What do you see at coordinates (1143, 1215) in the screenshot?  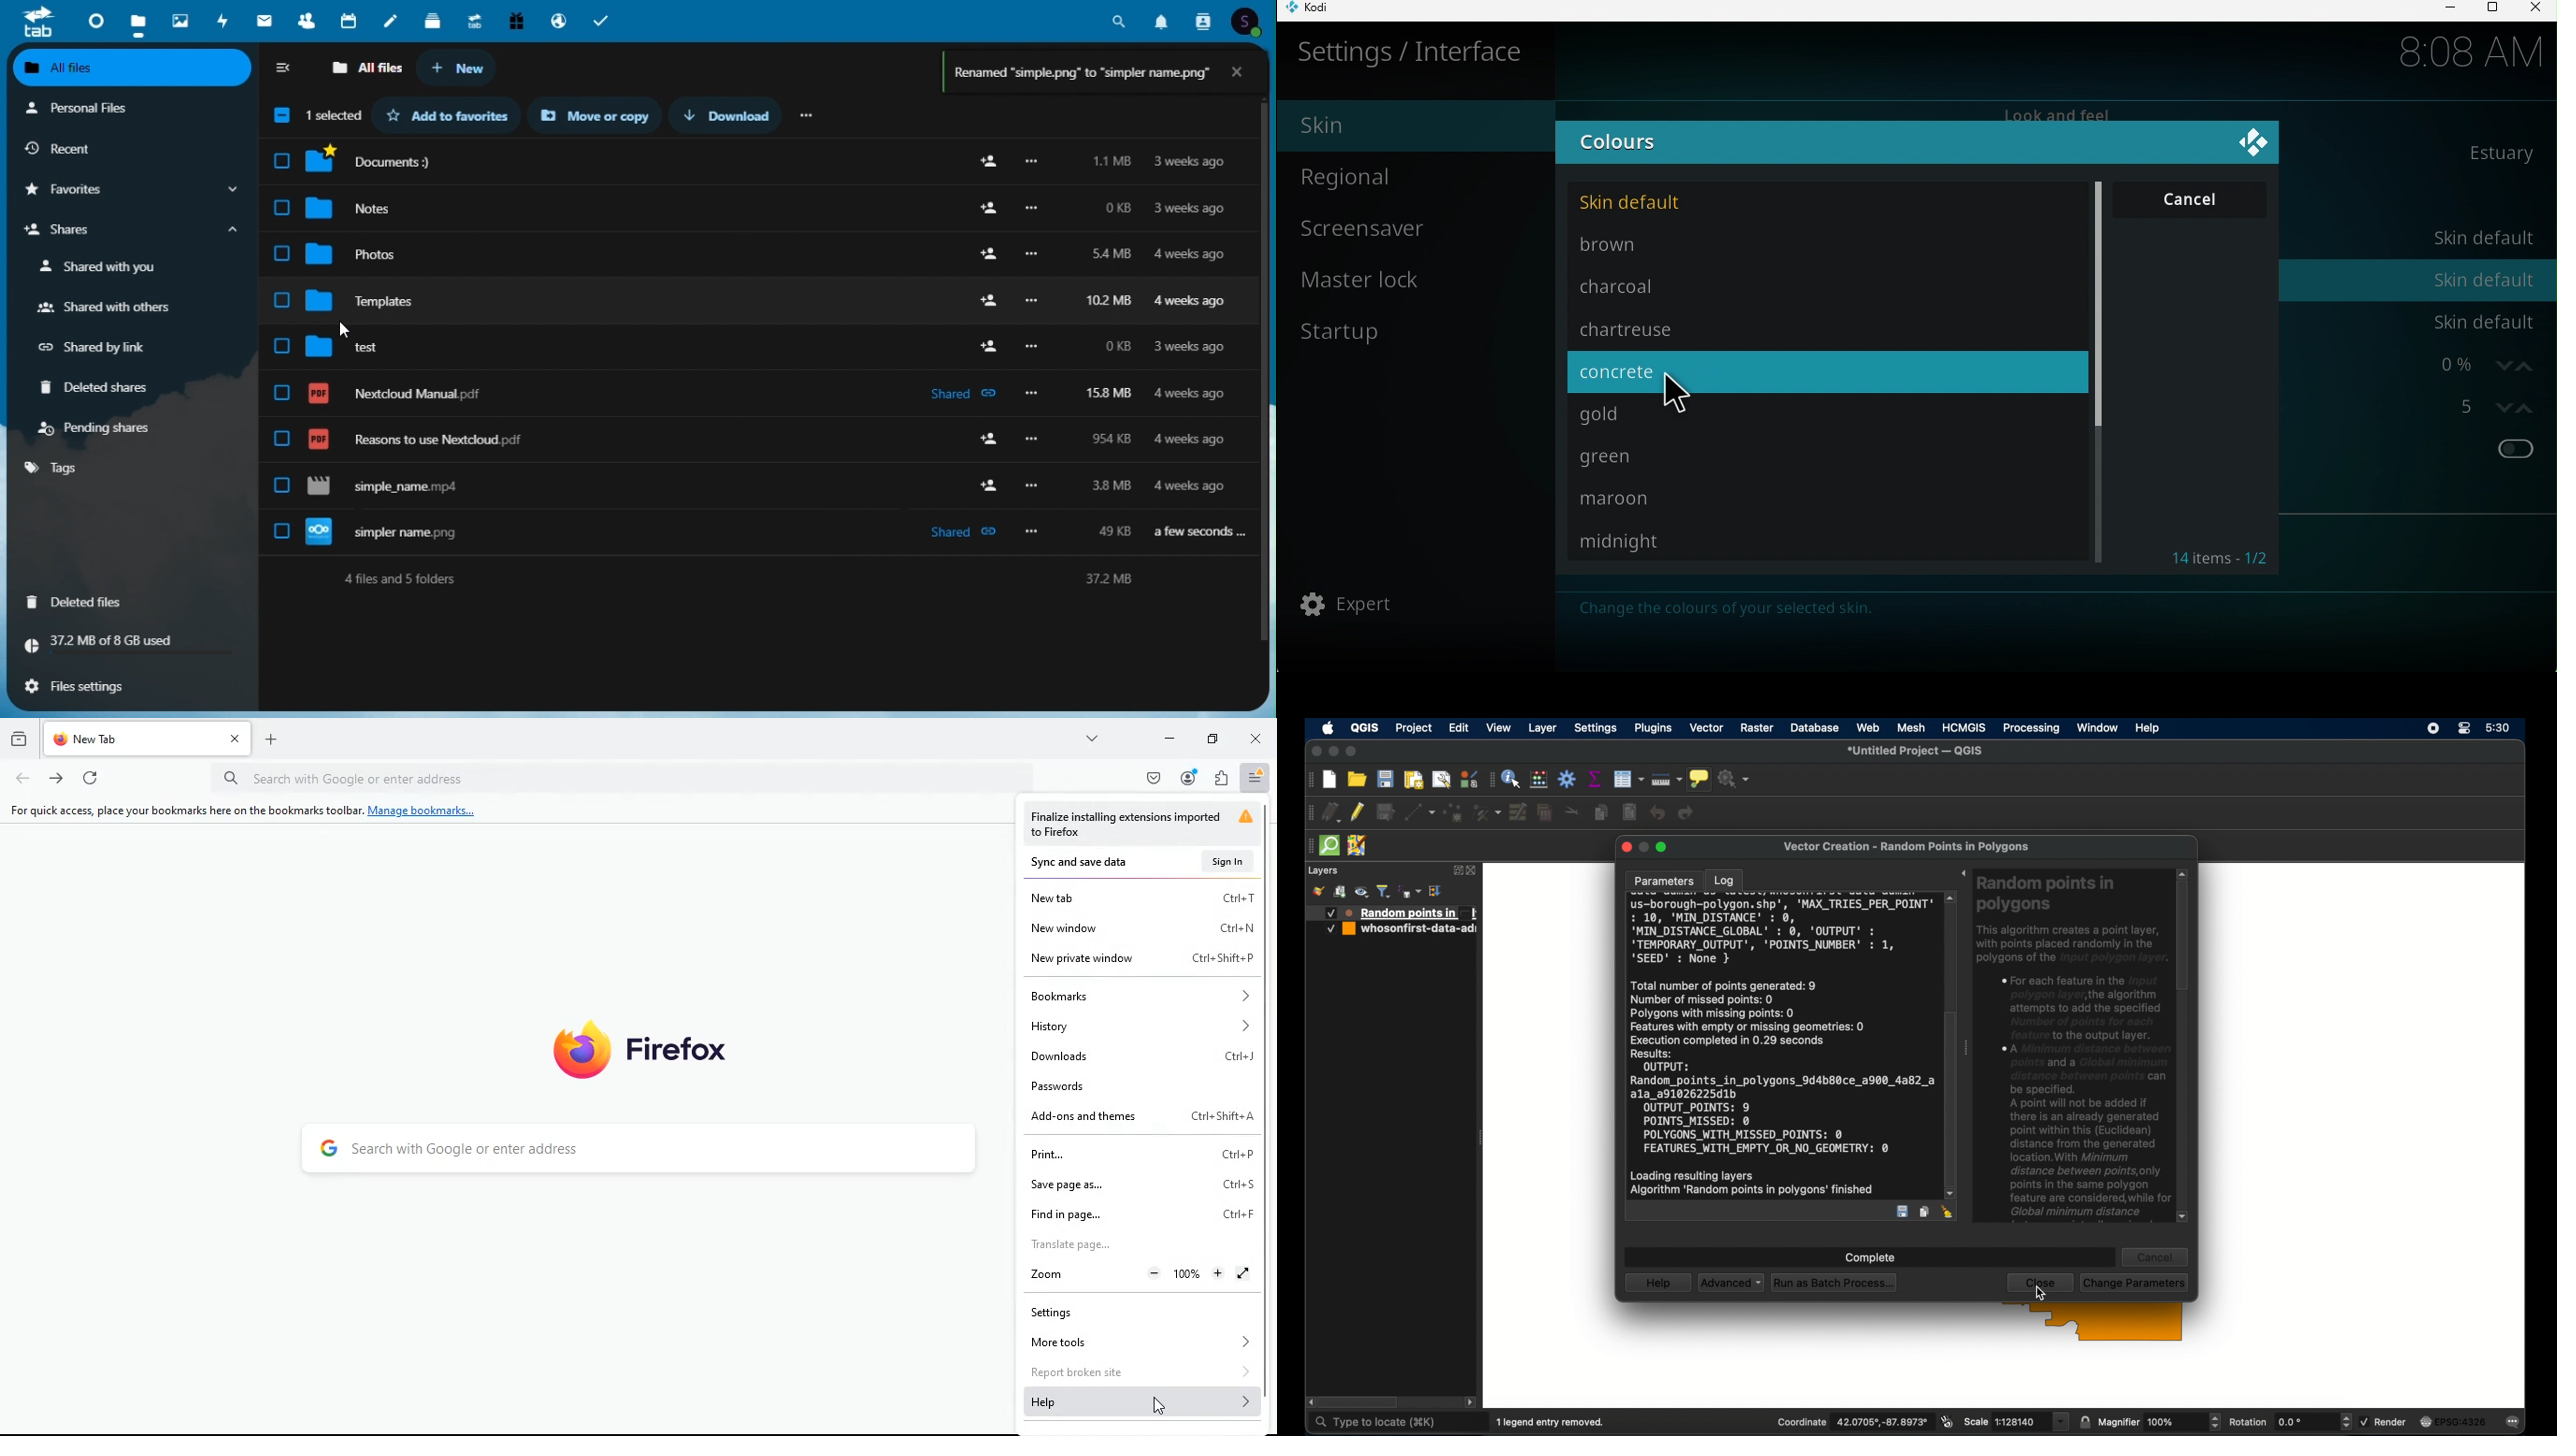 I see `find in page` at bounding box center [1143, 1215].